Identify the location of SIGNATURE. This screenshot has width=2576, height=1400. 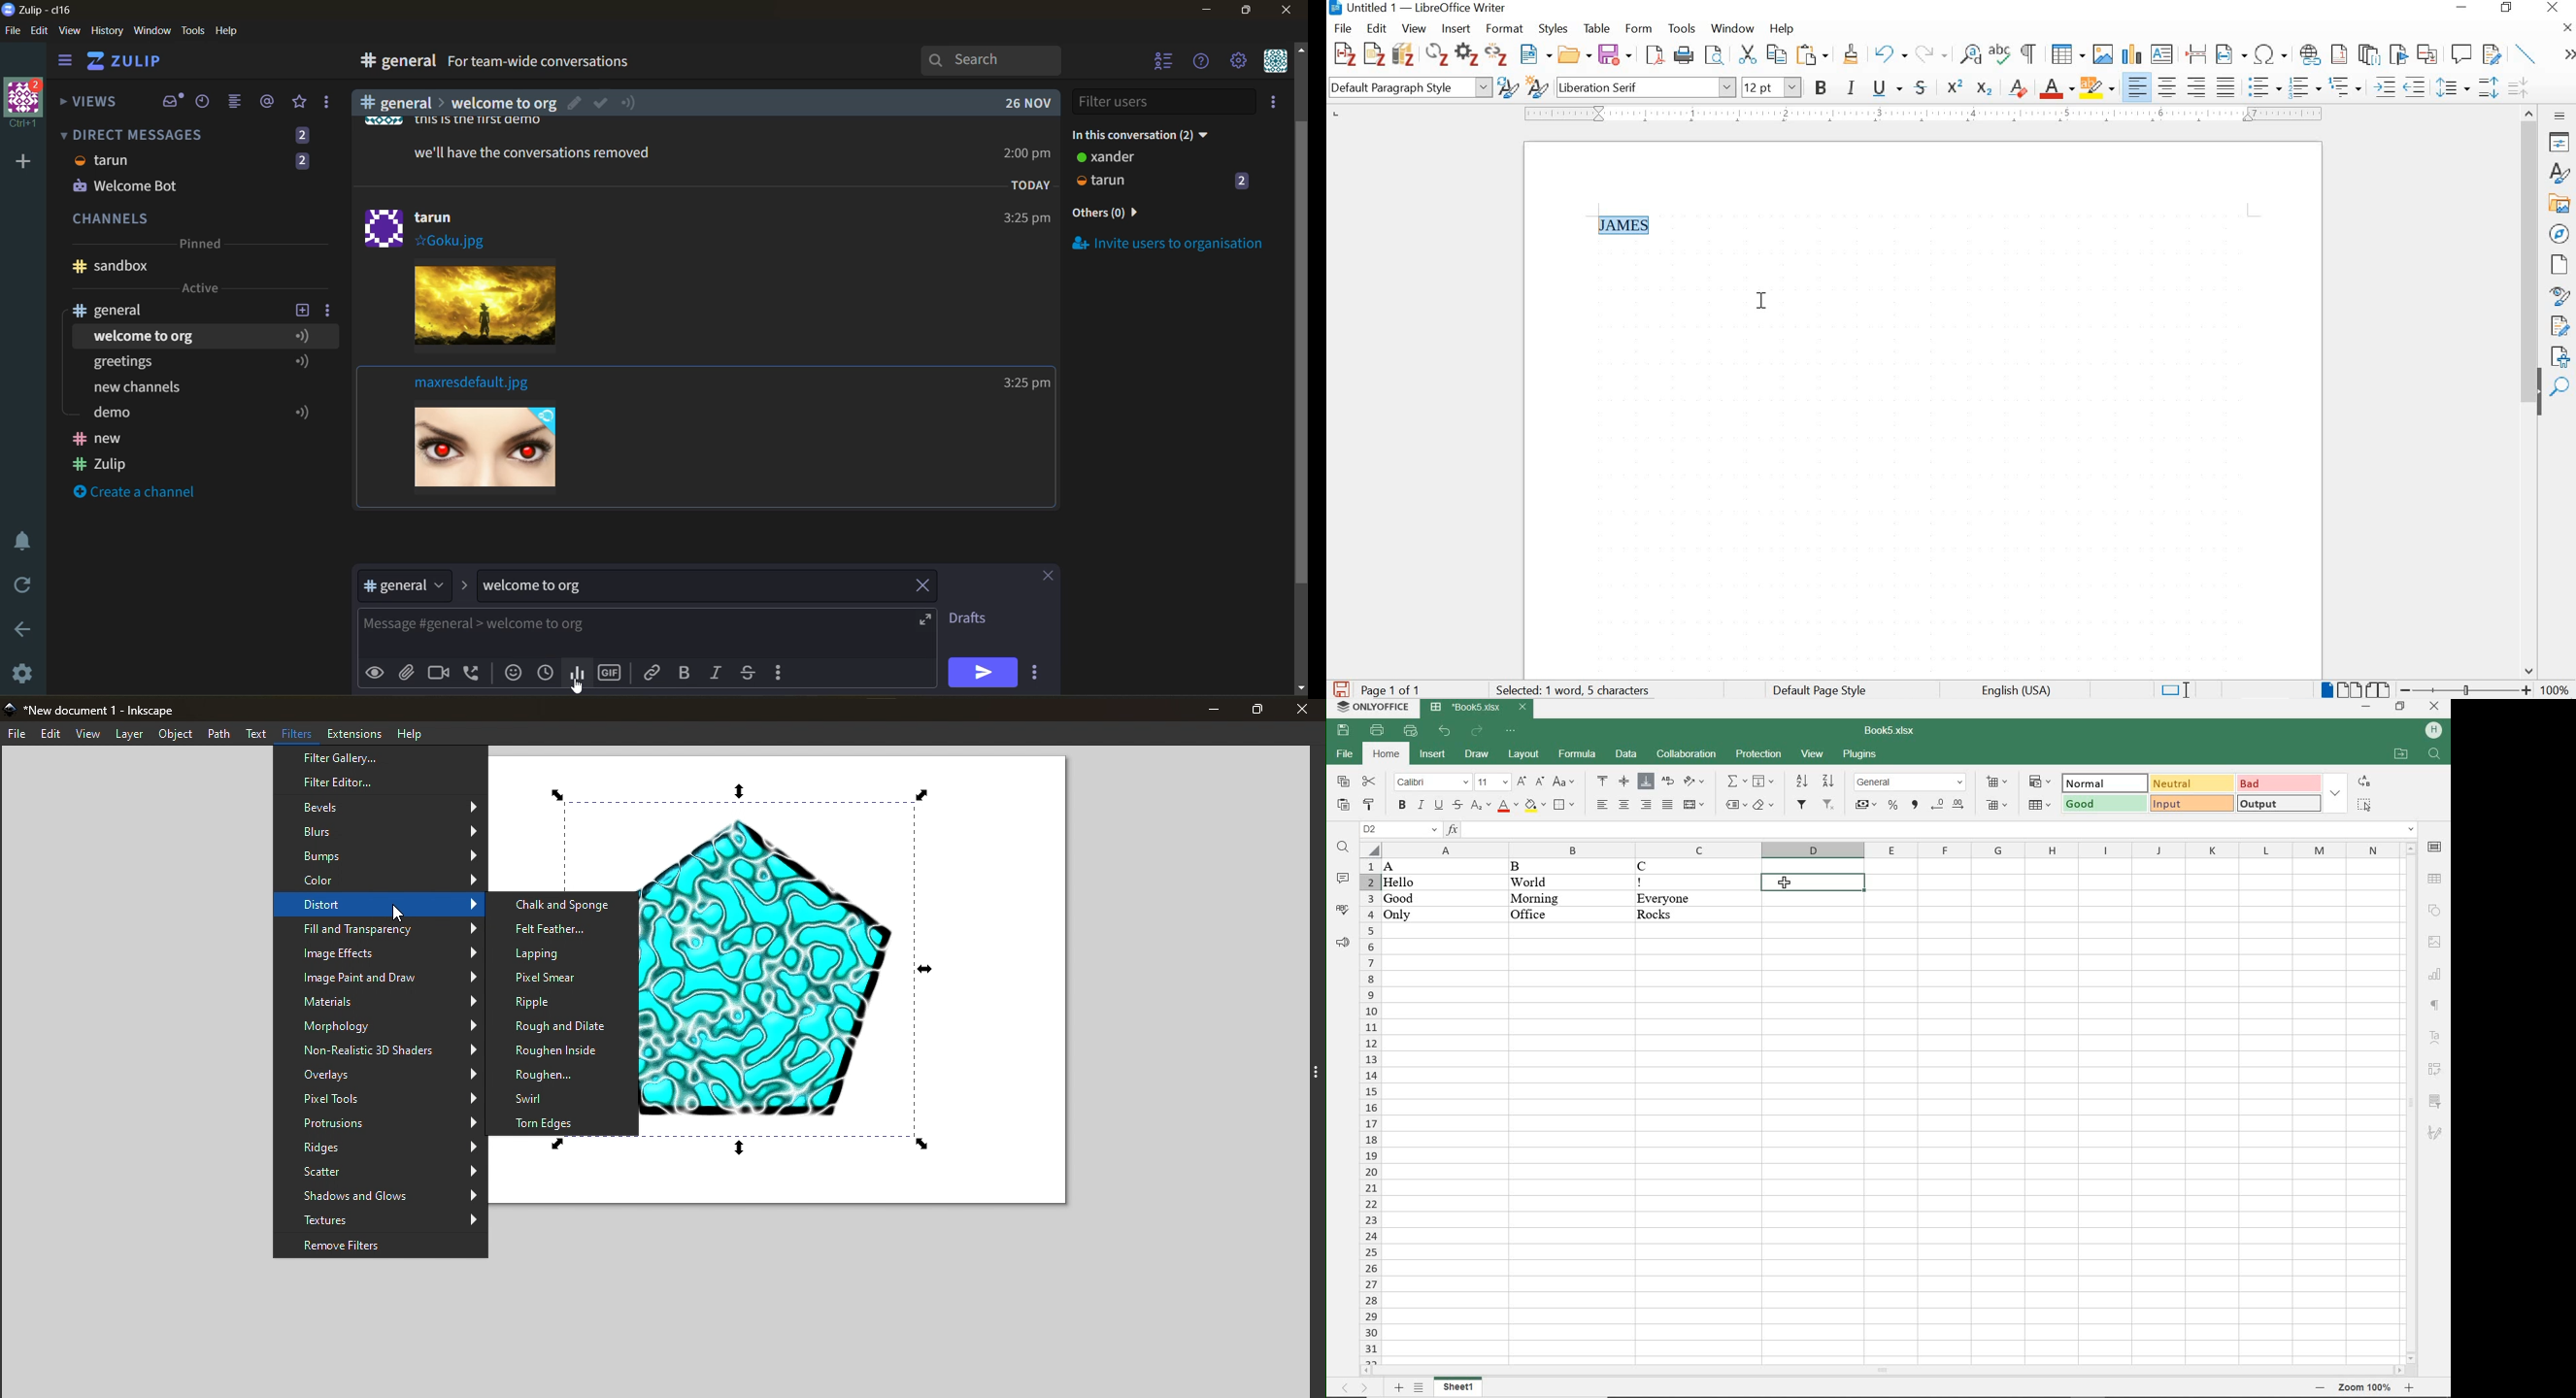
(2437, 1134).